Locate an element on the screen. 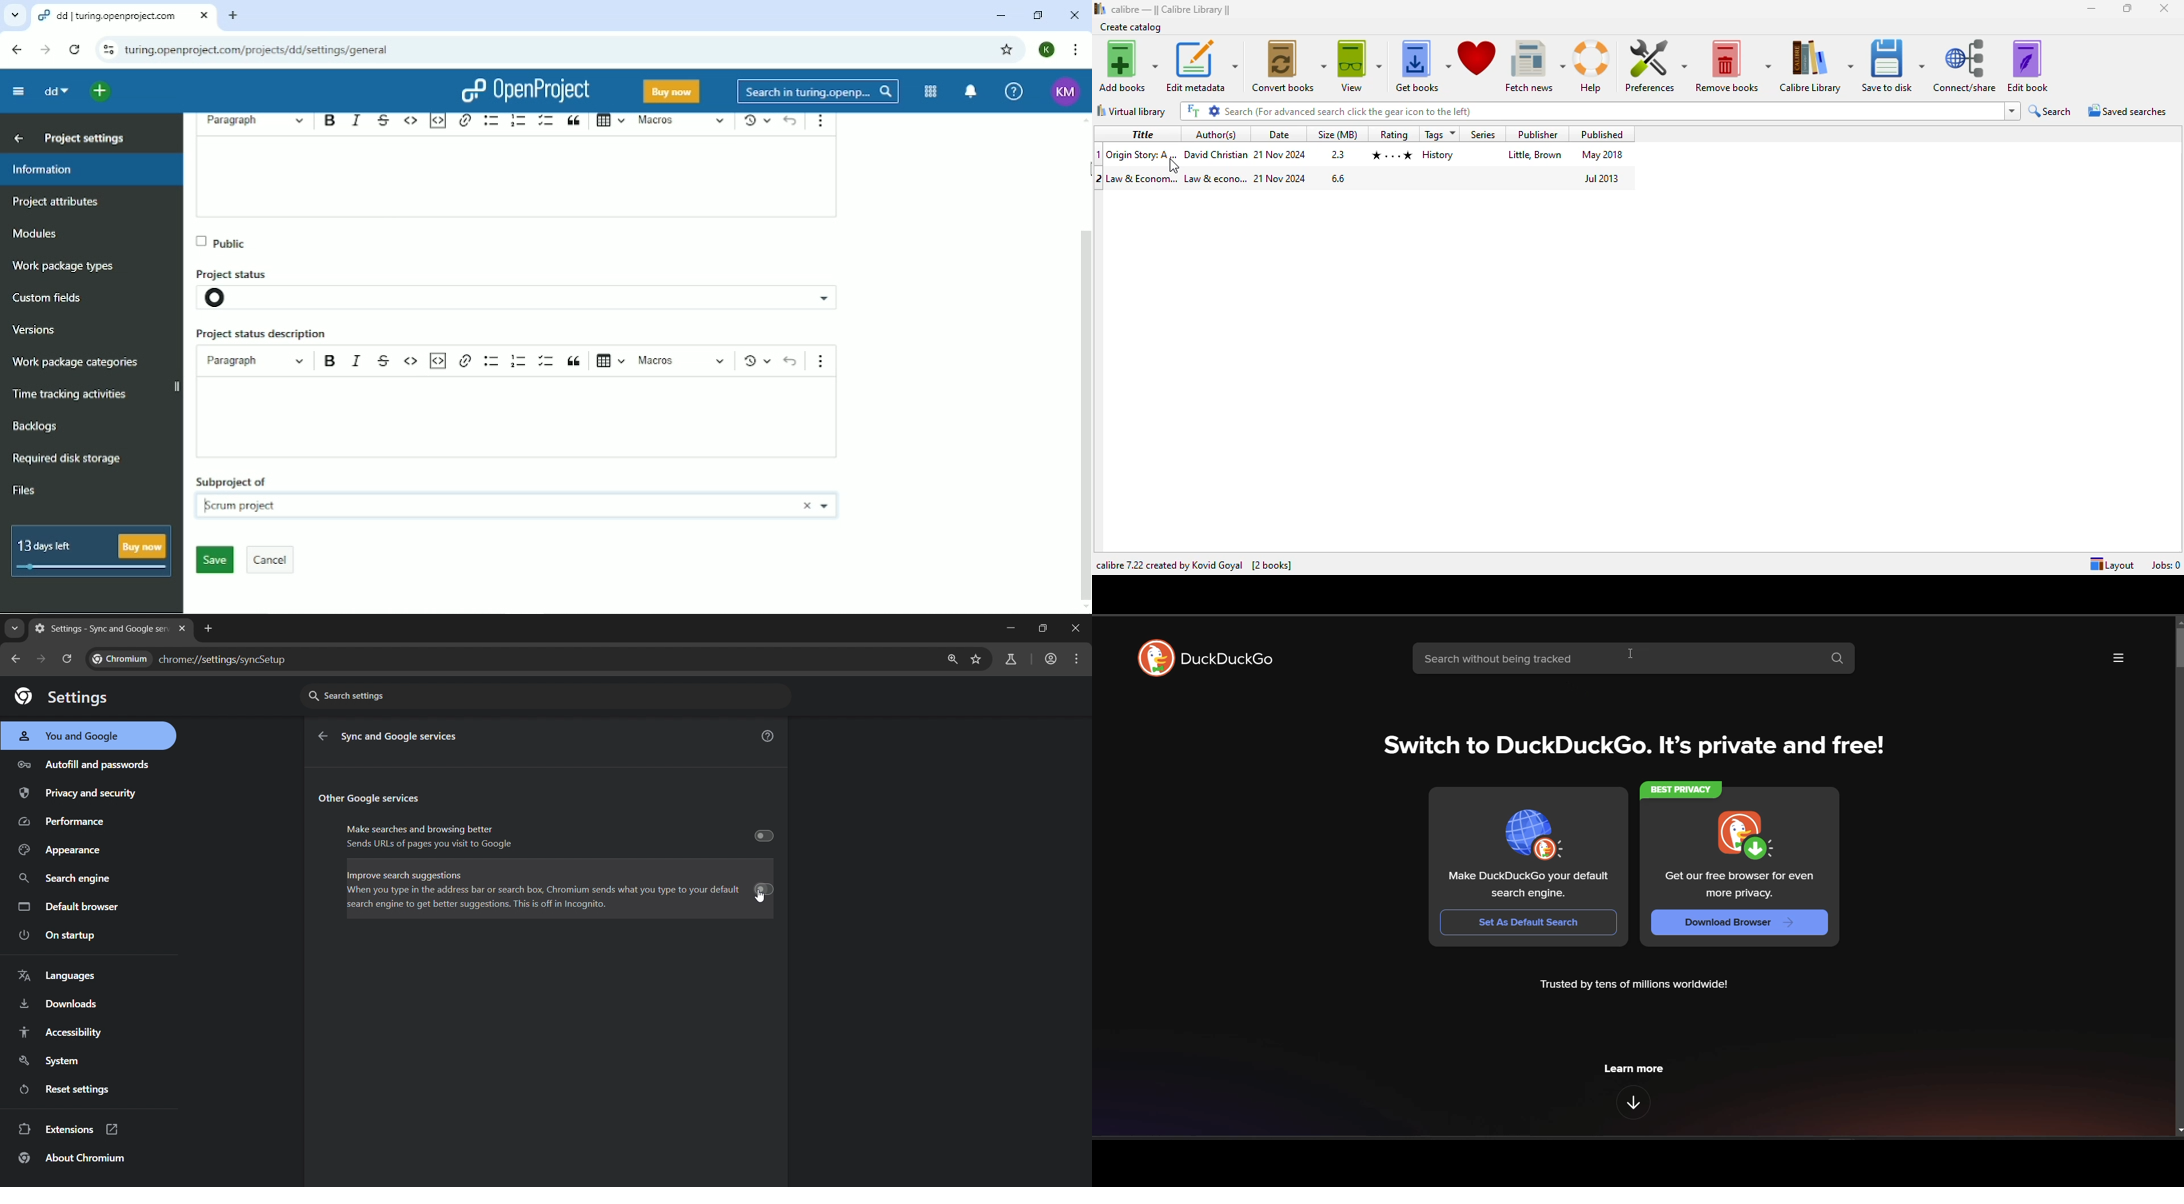 The width and height of the screenshot is (2184, 1204). date is located at coordinates (1281, 154).